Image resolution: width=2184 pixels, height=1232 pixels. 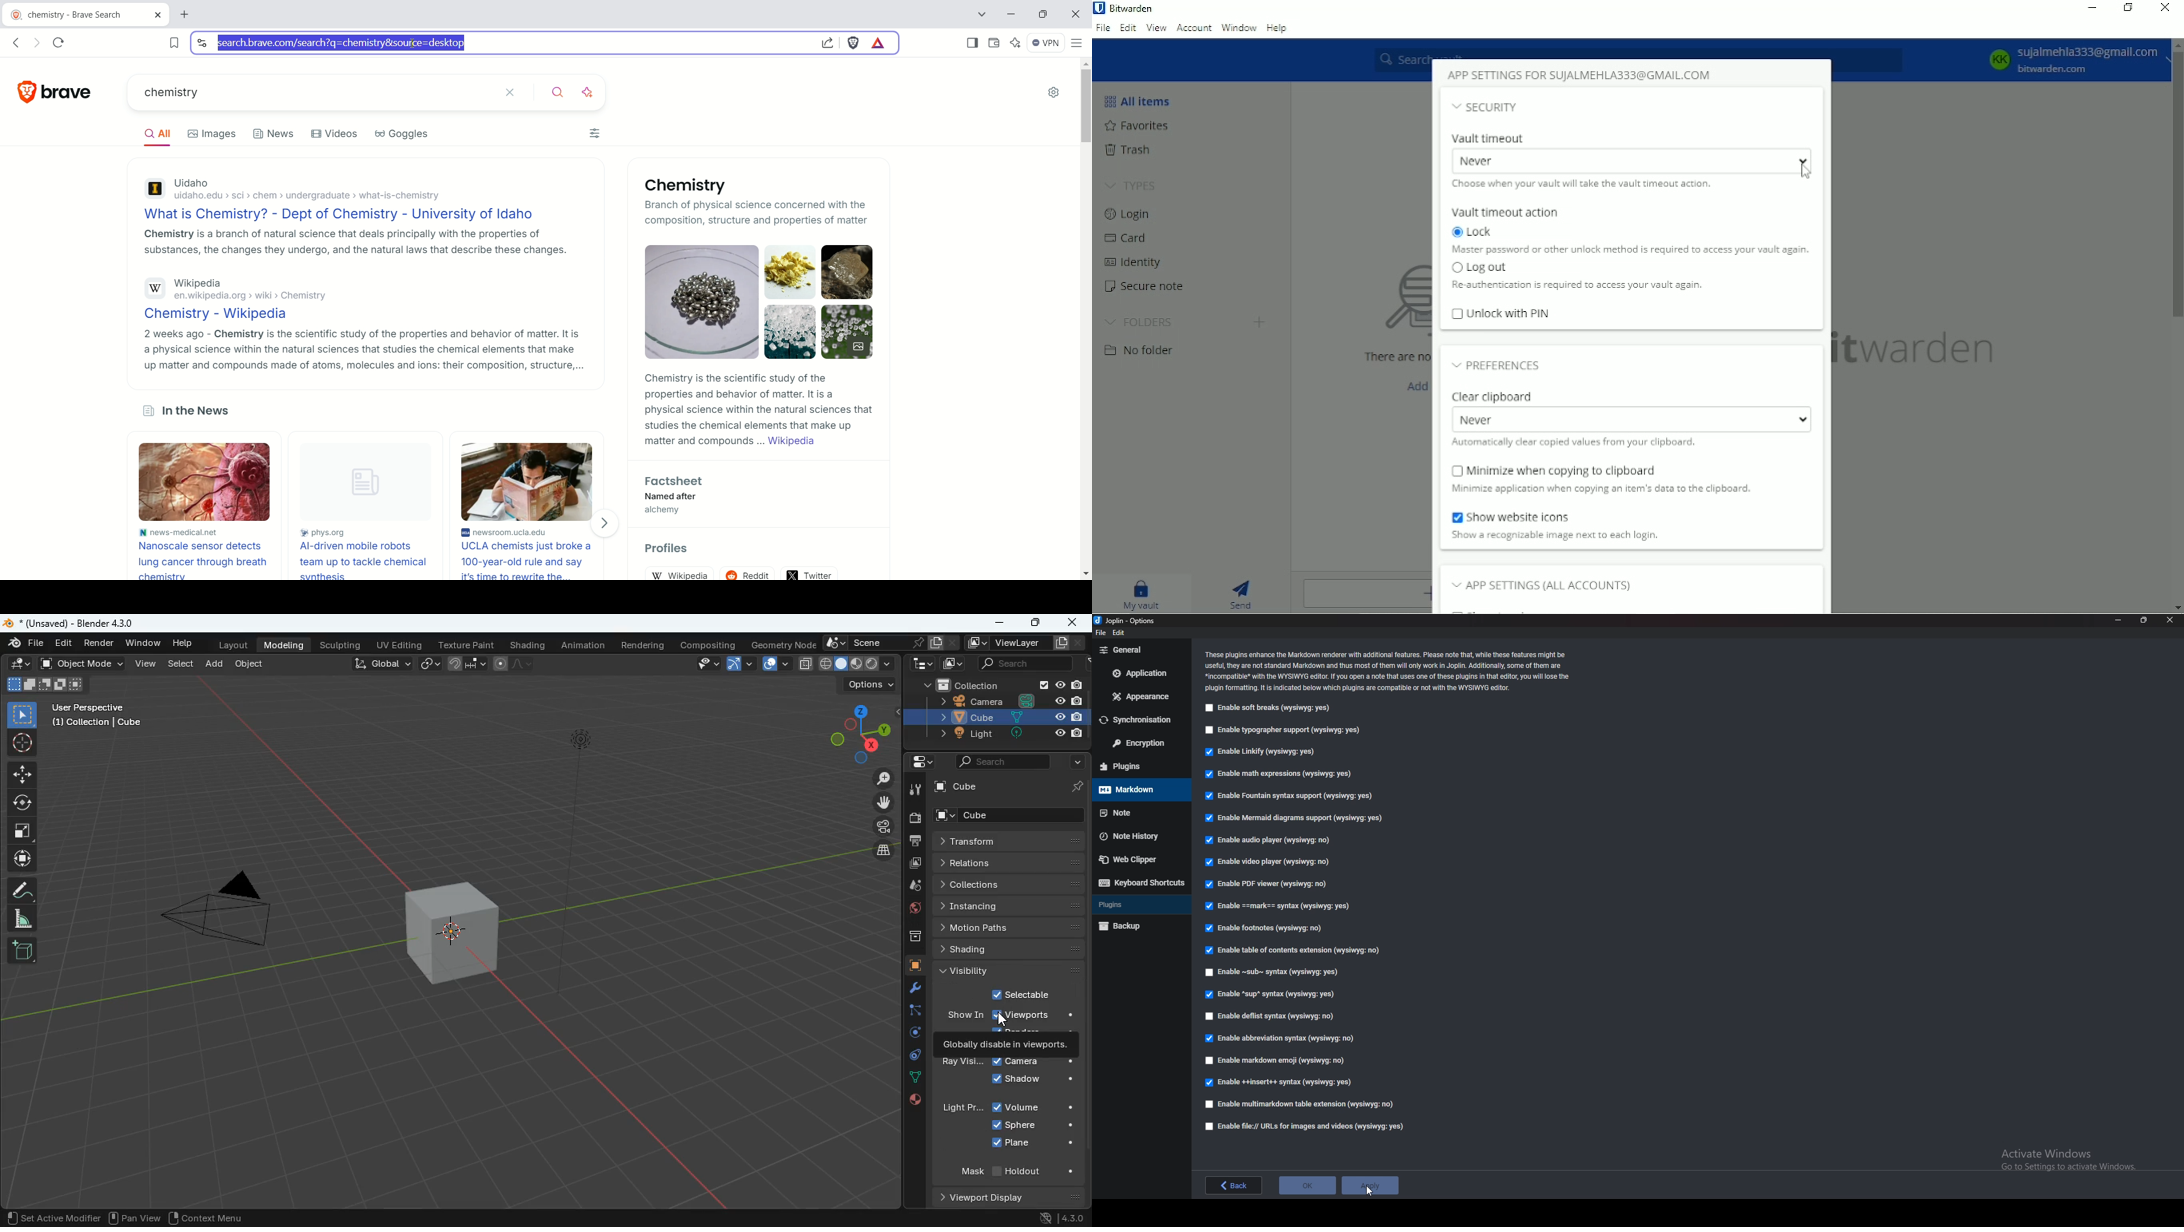 What do you see at coordinates (74, 93) in the screenshot?
I see `brave` at bounding box center [74, 93].